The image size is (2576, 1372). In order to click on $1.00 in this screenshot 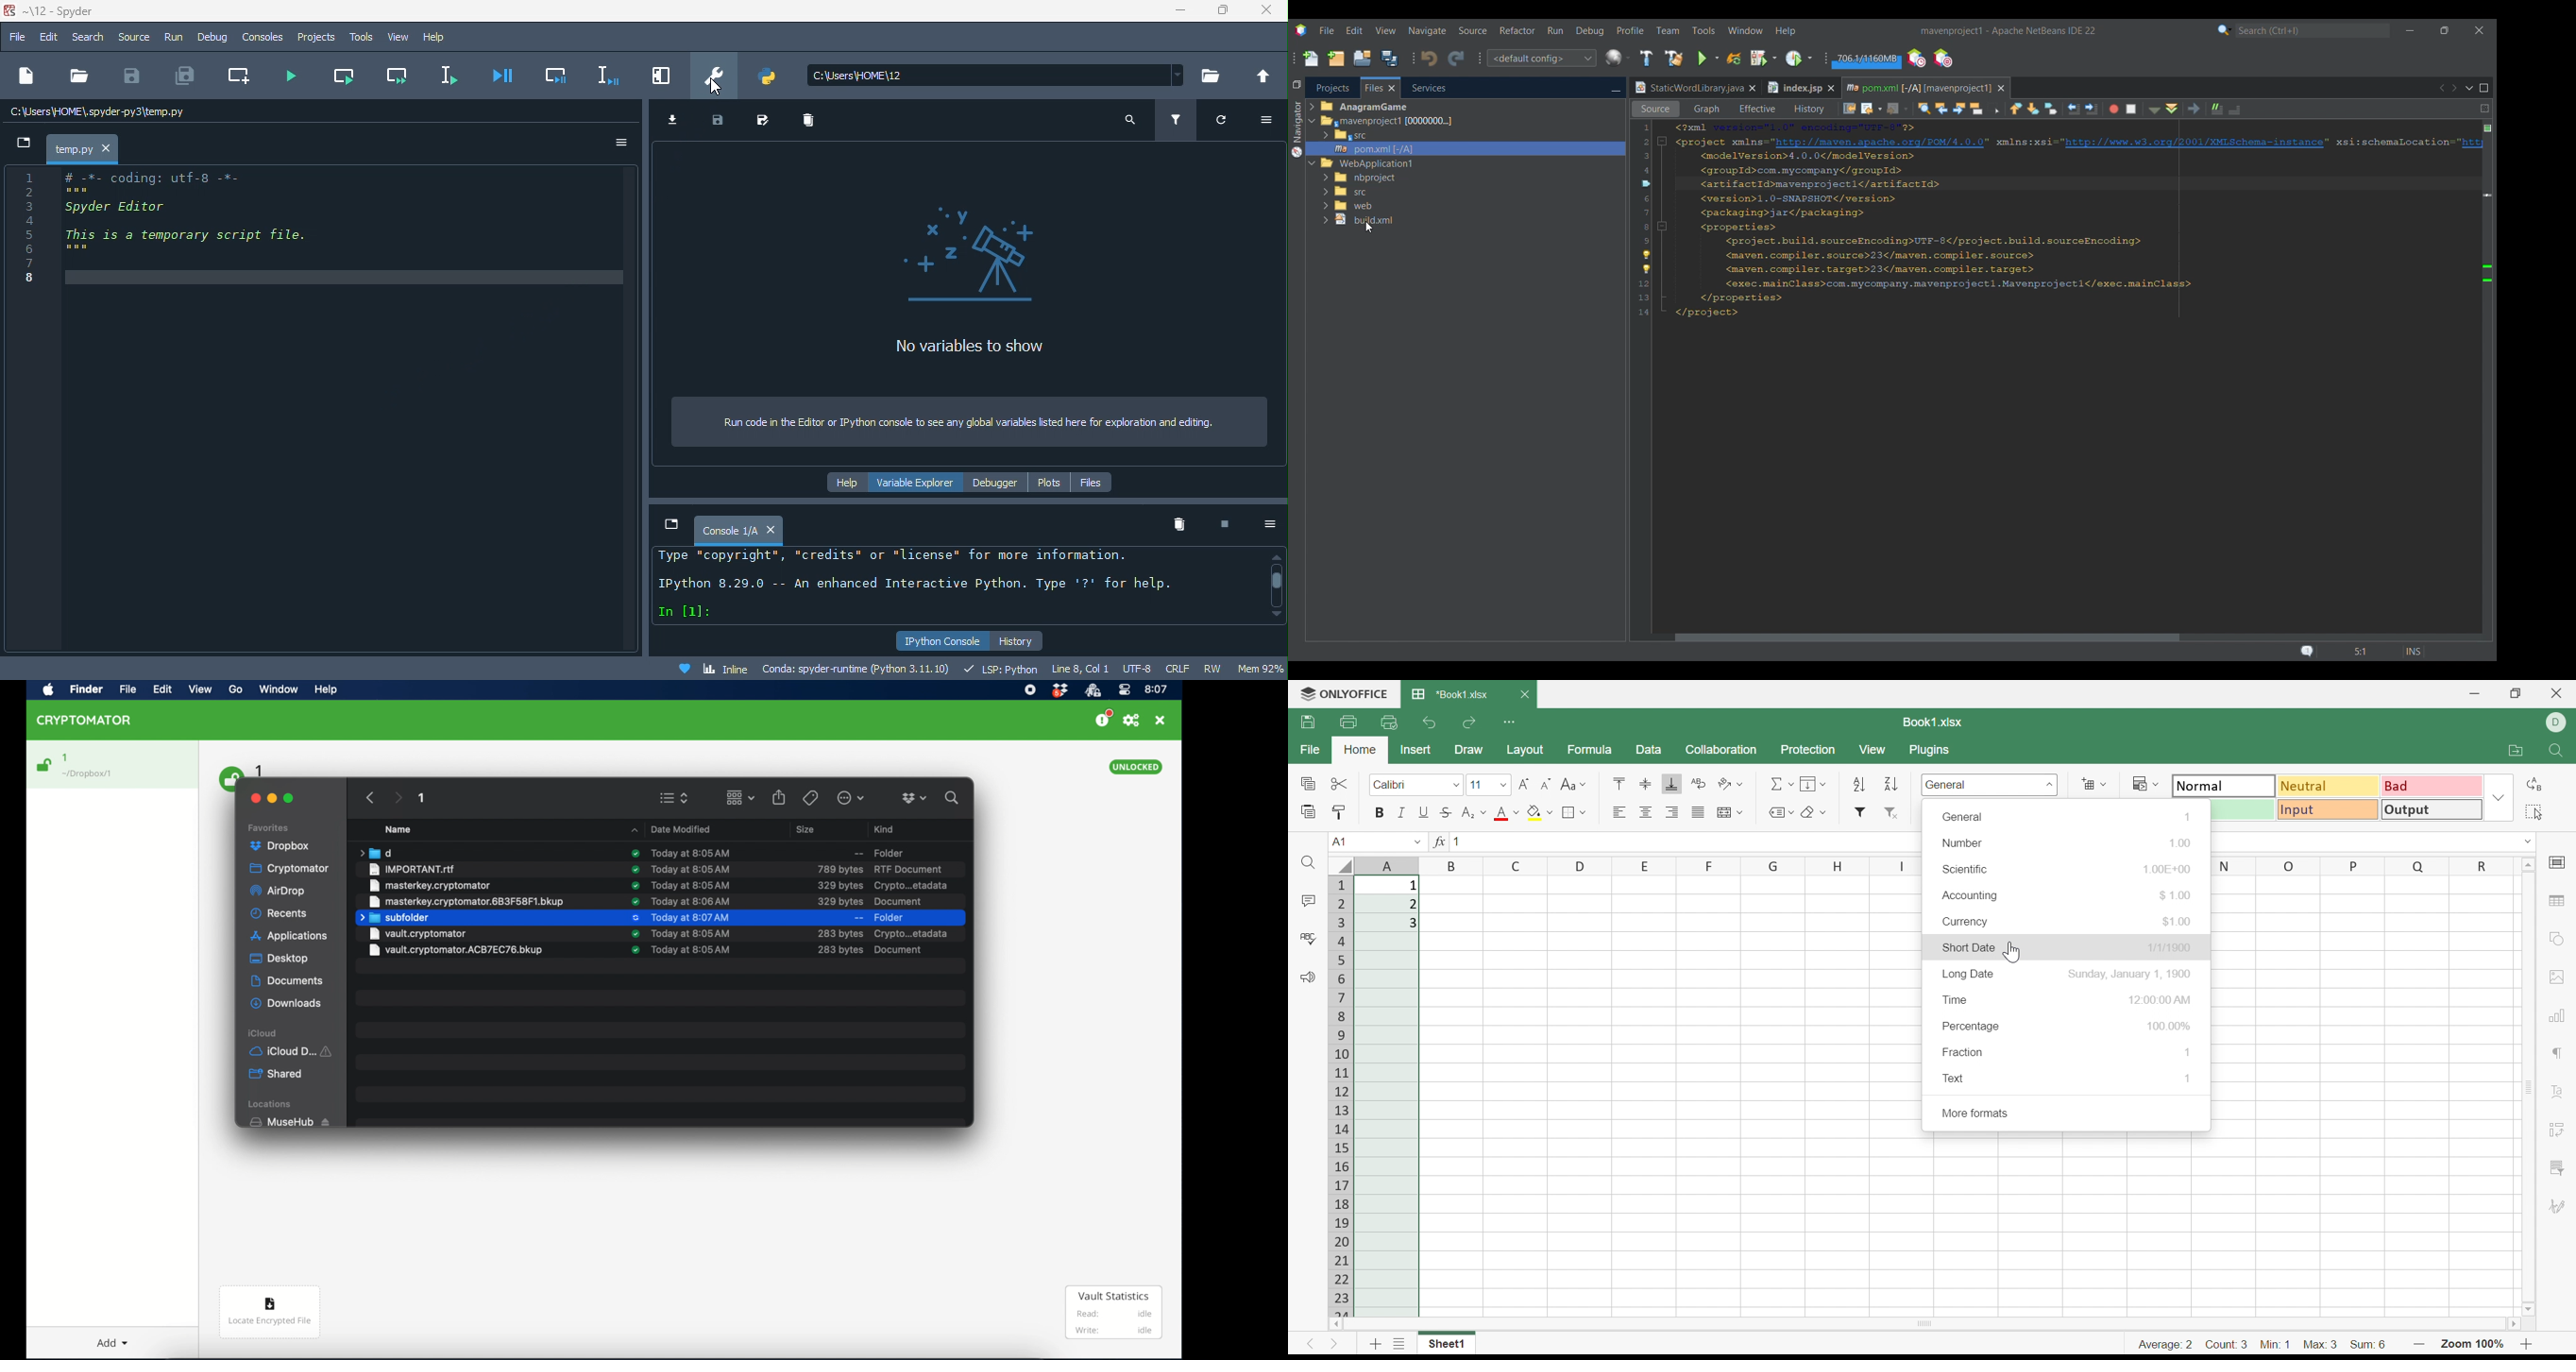, I will do `click(2178, 922)`.